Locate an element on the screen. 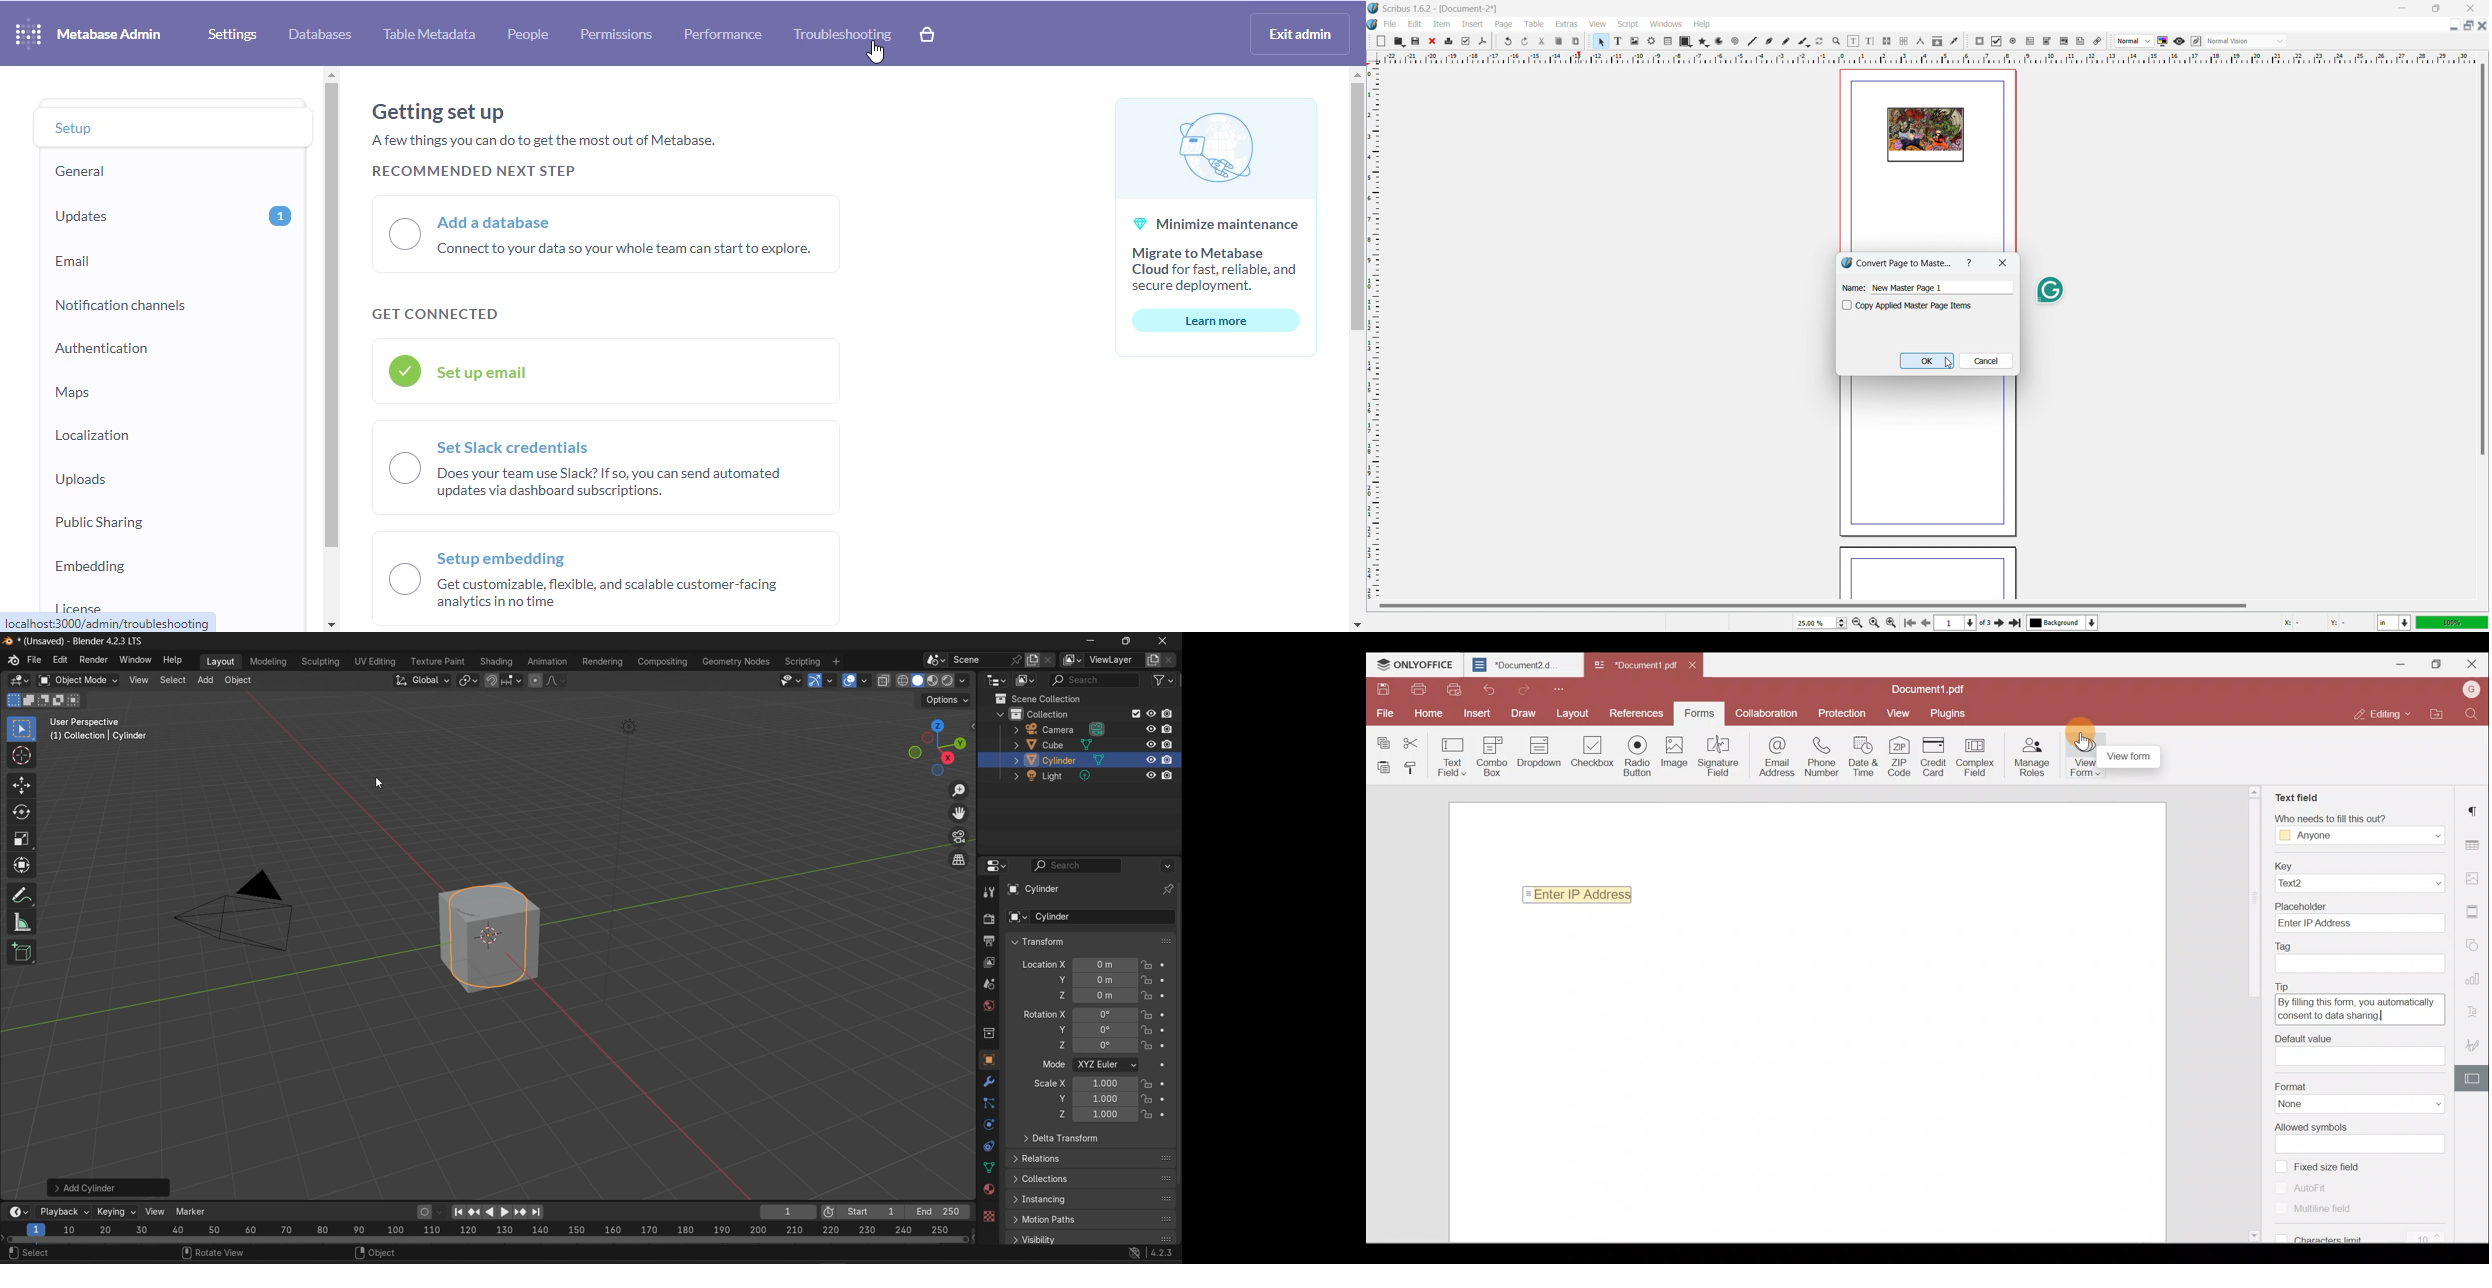 This screenshot has height=1288, width=2492. notification channels is located at coordinates (122, 304).